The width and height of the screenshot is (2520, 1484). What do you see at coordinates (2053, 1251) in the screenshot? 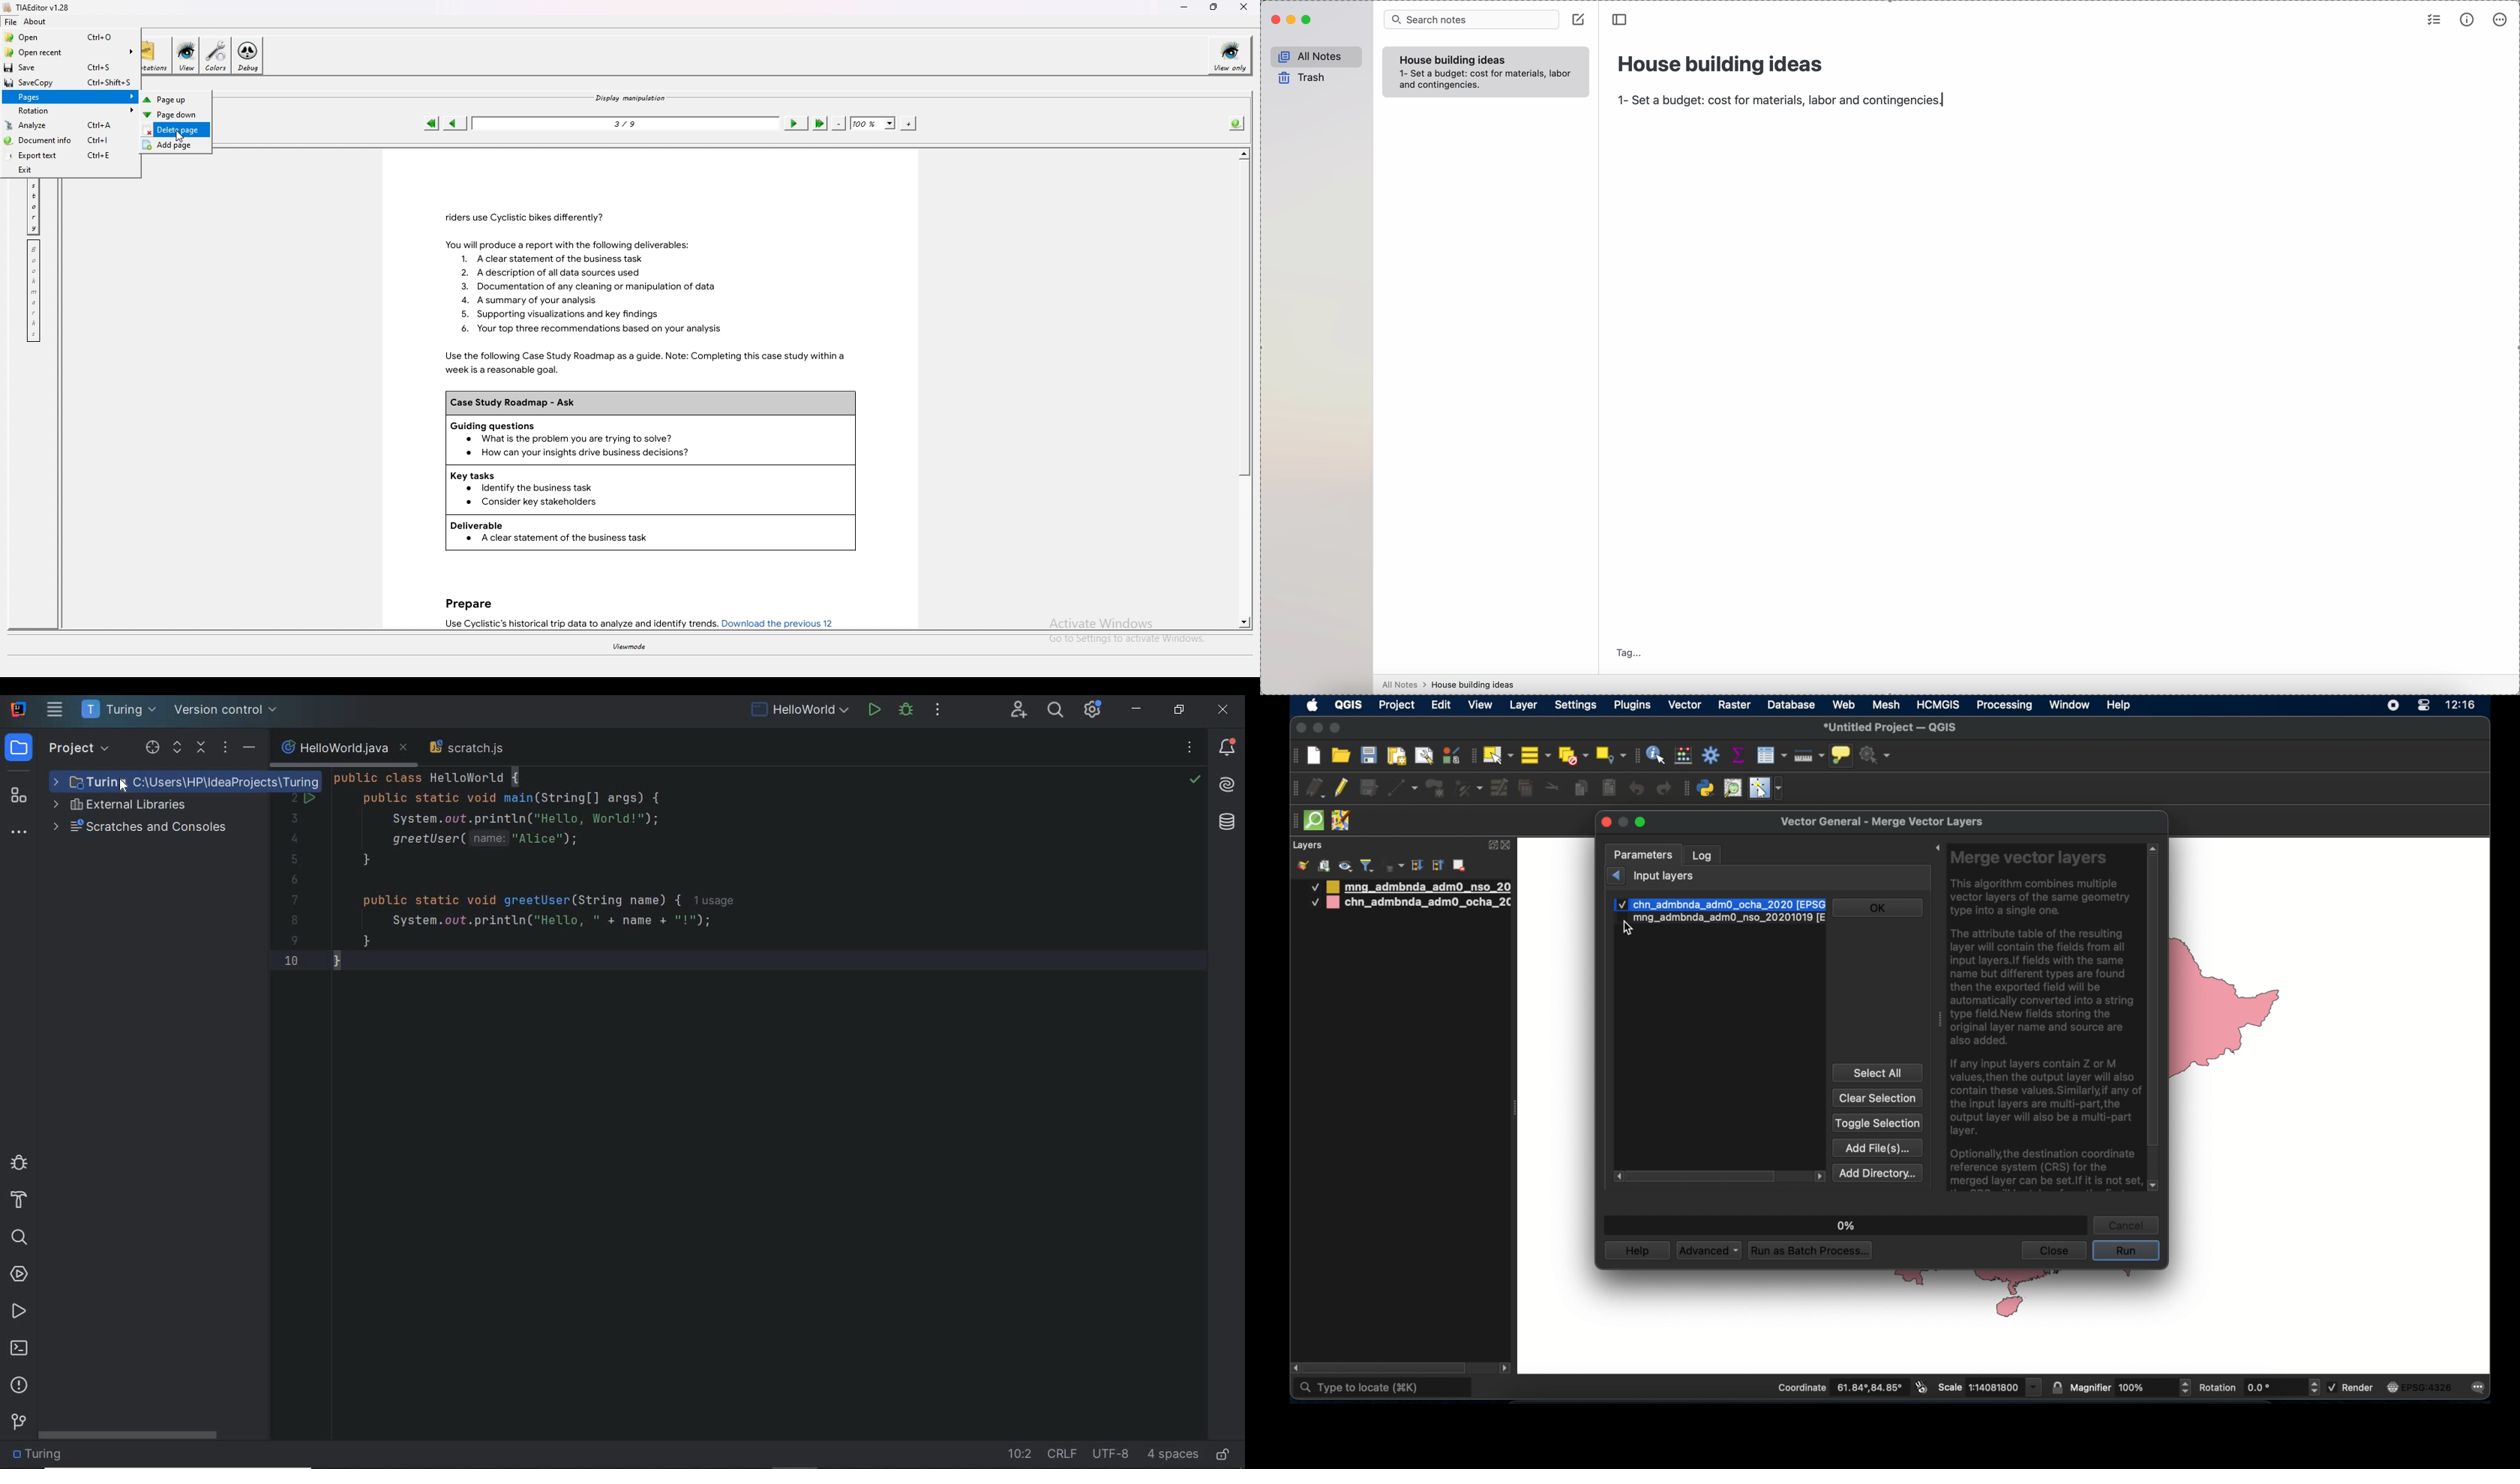
I see `close` at bounding box center [2053, 1251].